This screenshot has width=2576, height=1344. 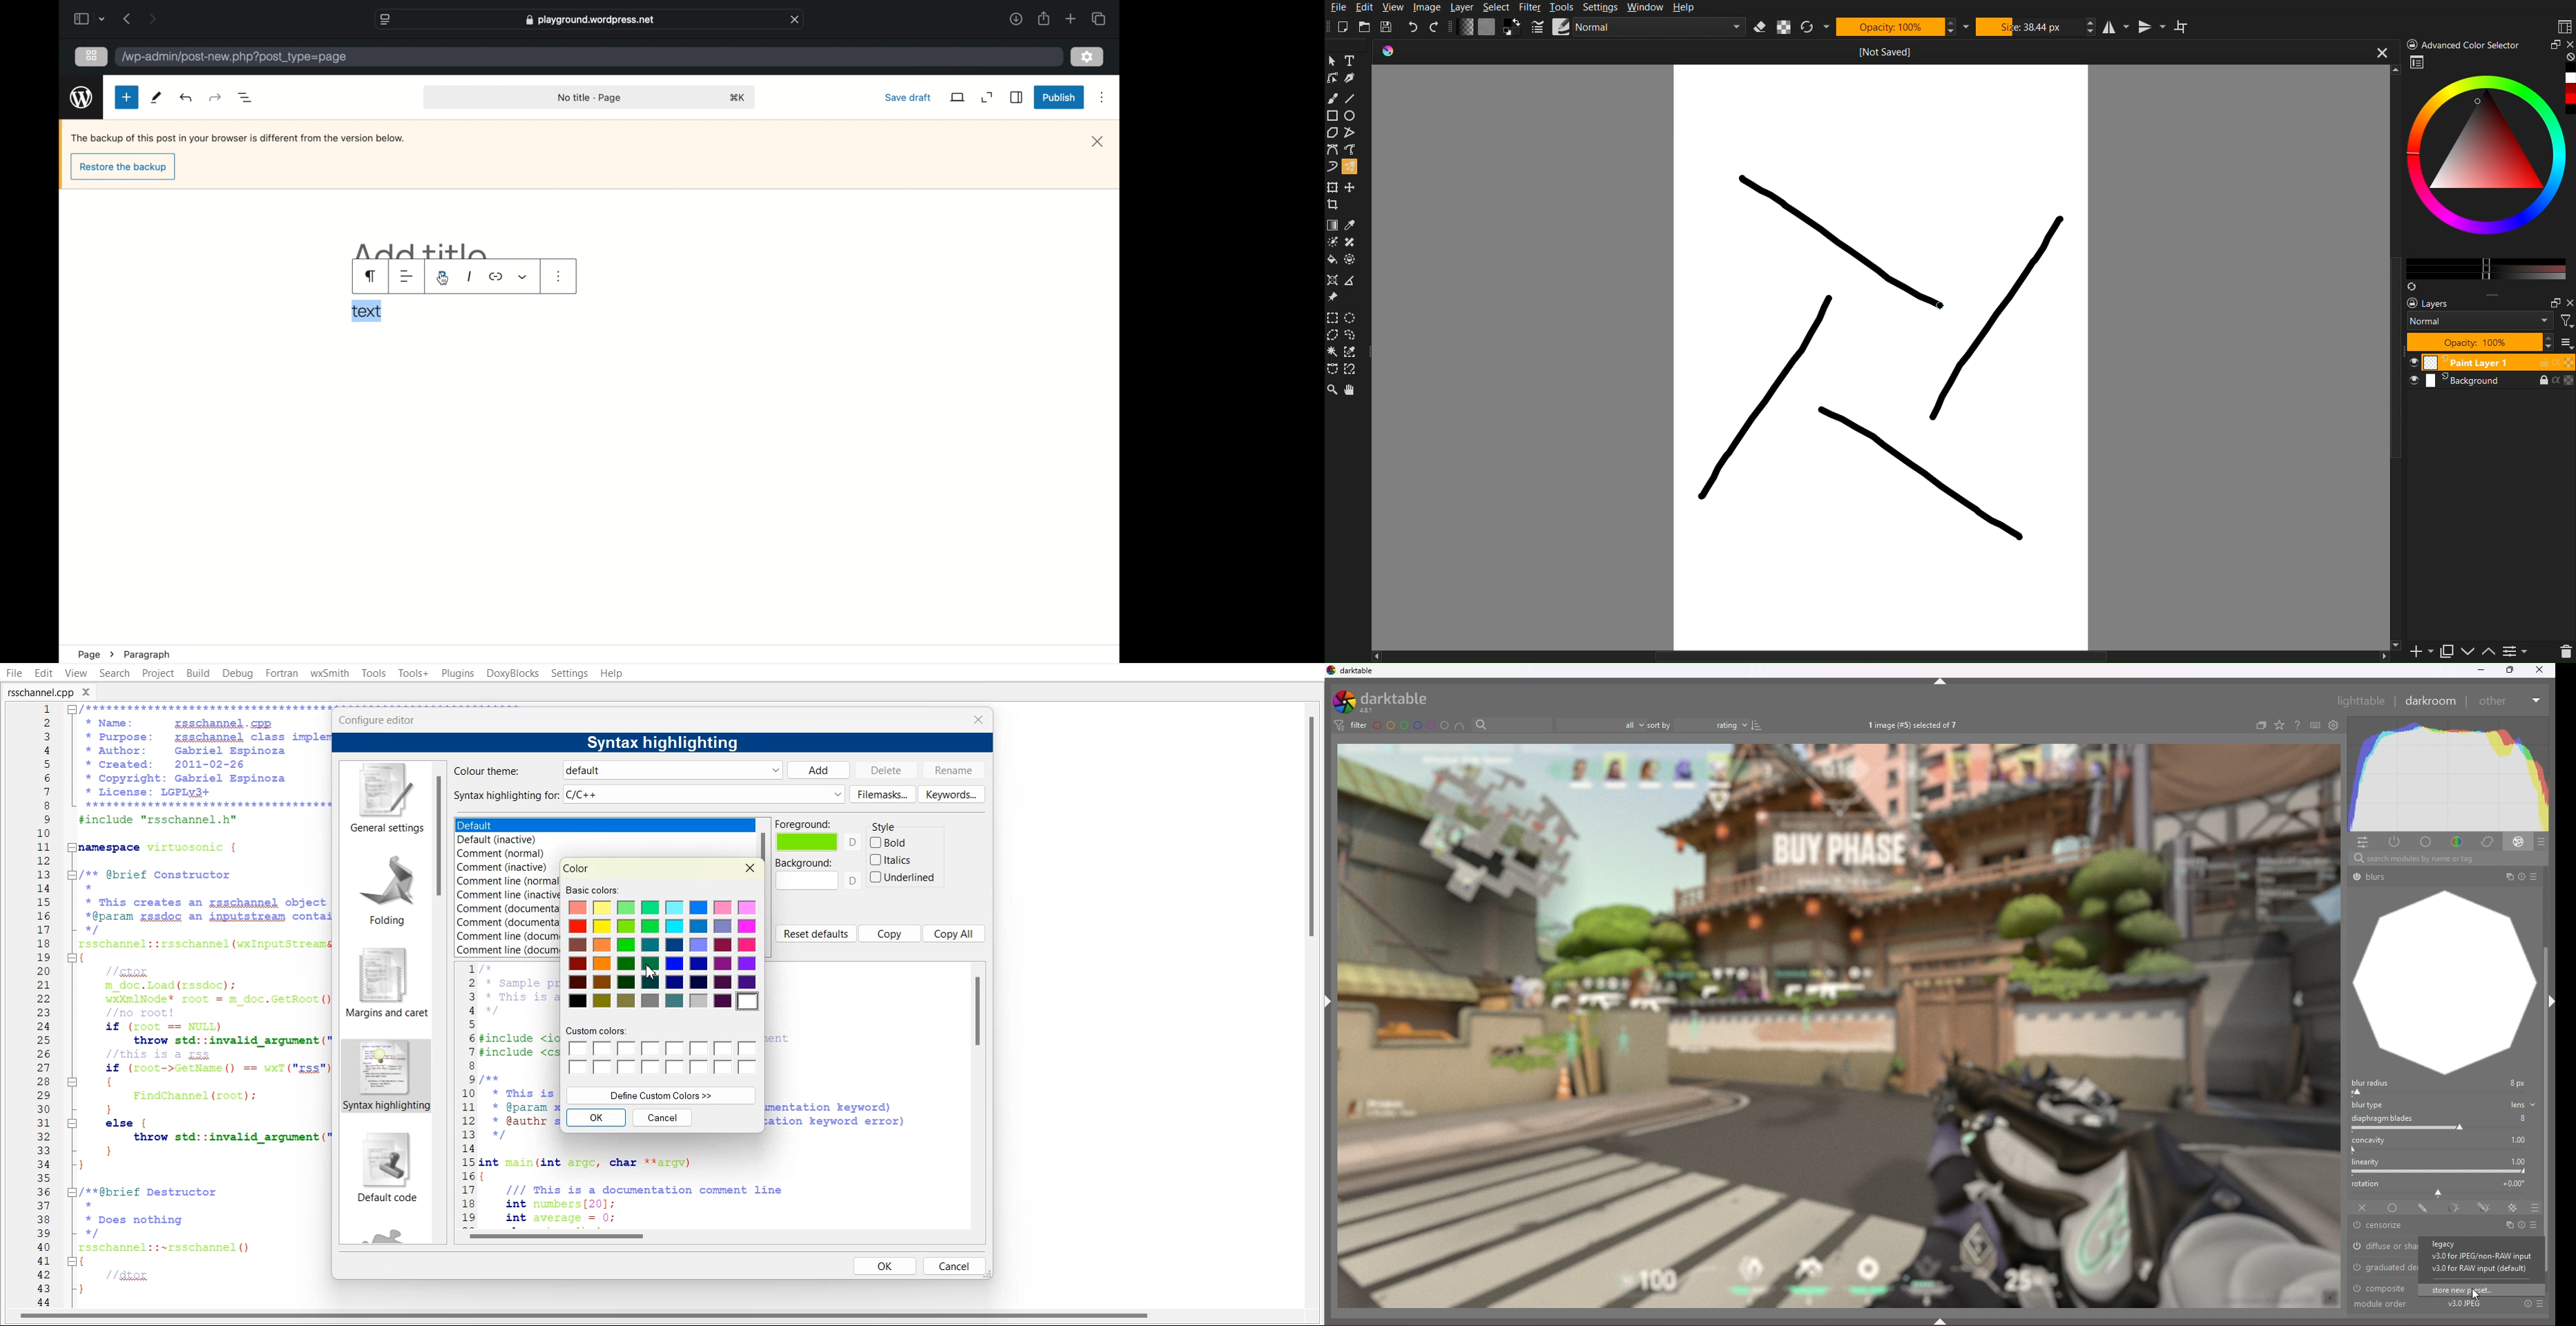 What do you see at coordinates (2370, 878) in the screenshot?
I see `` at bounding box center [2370, 878].